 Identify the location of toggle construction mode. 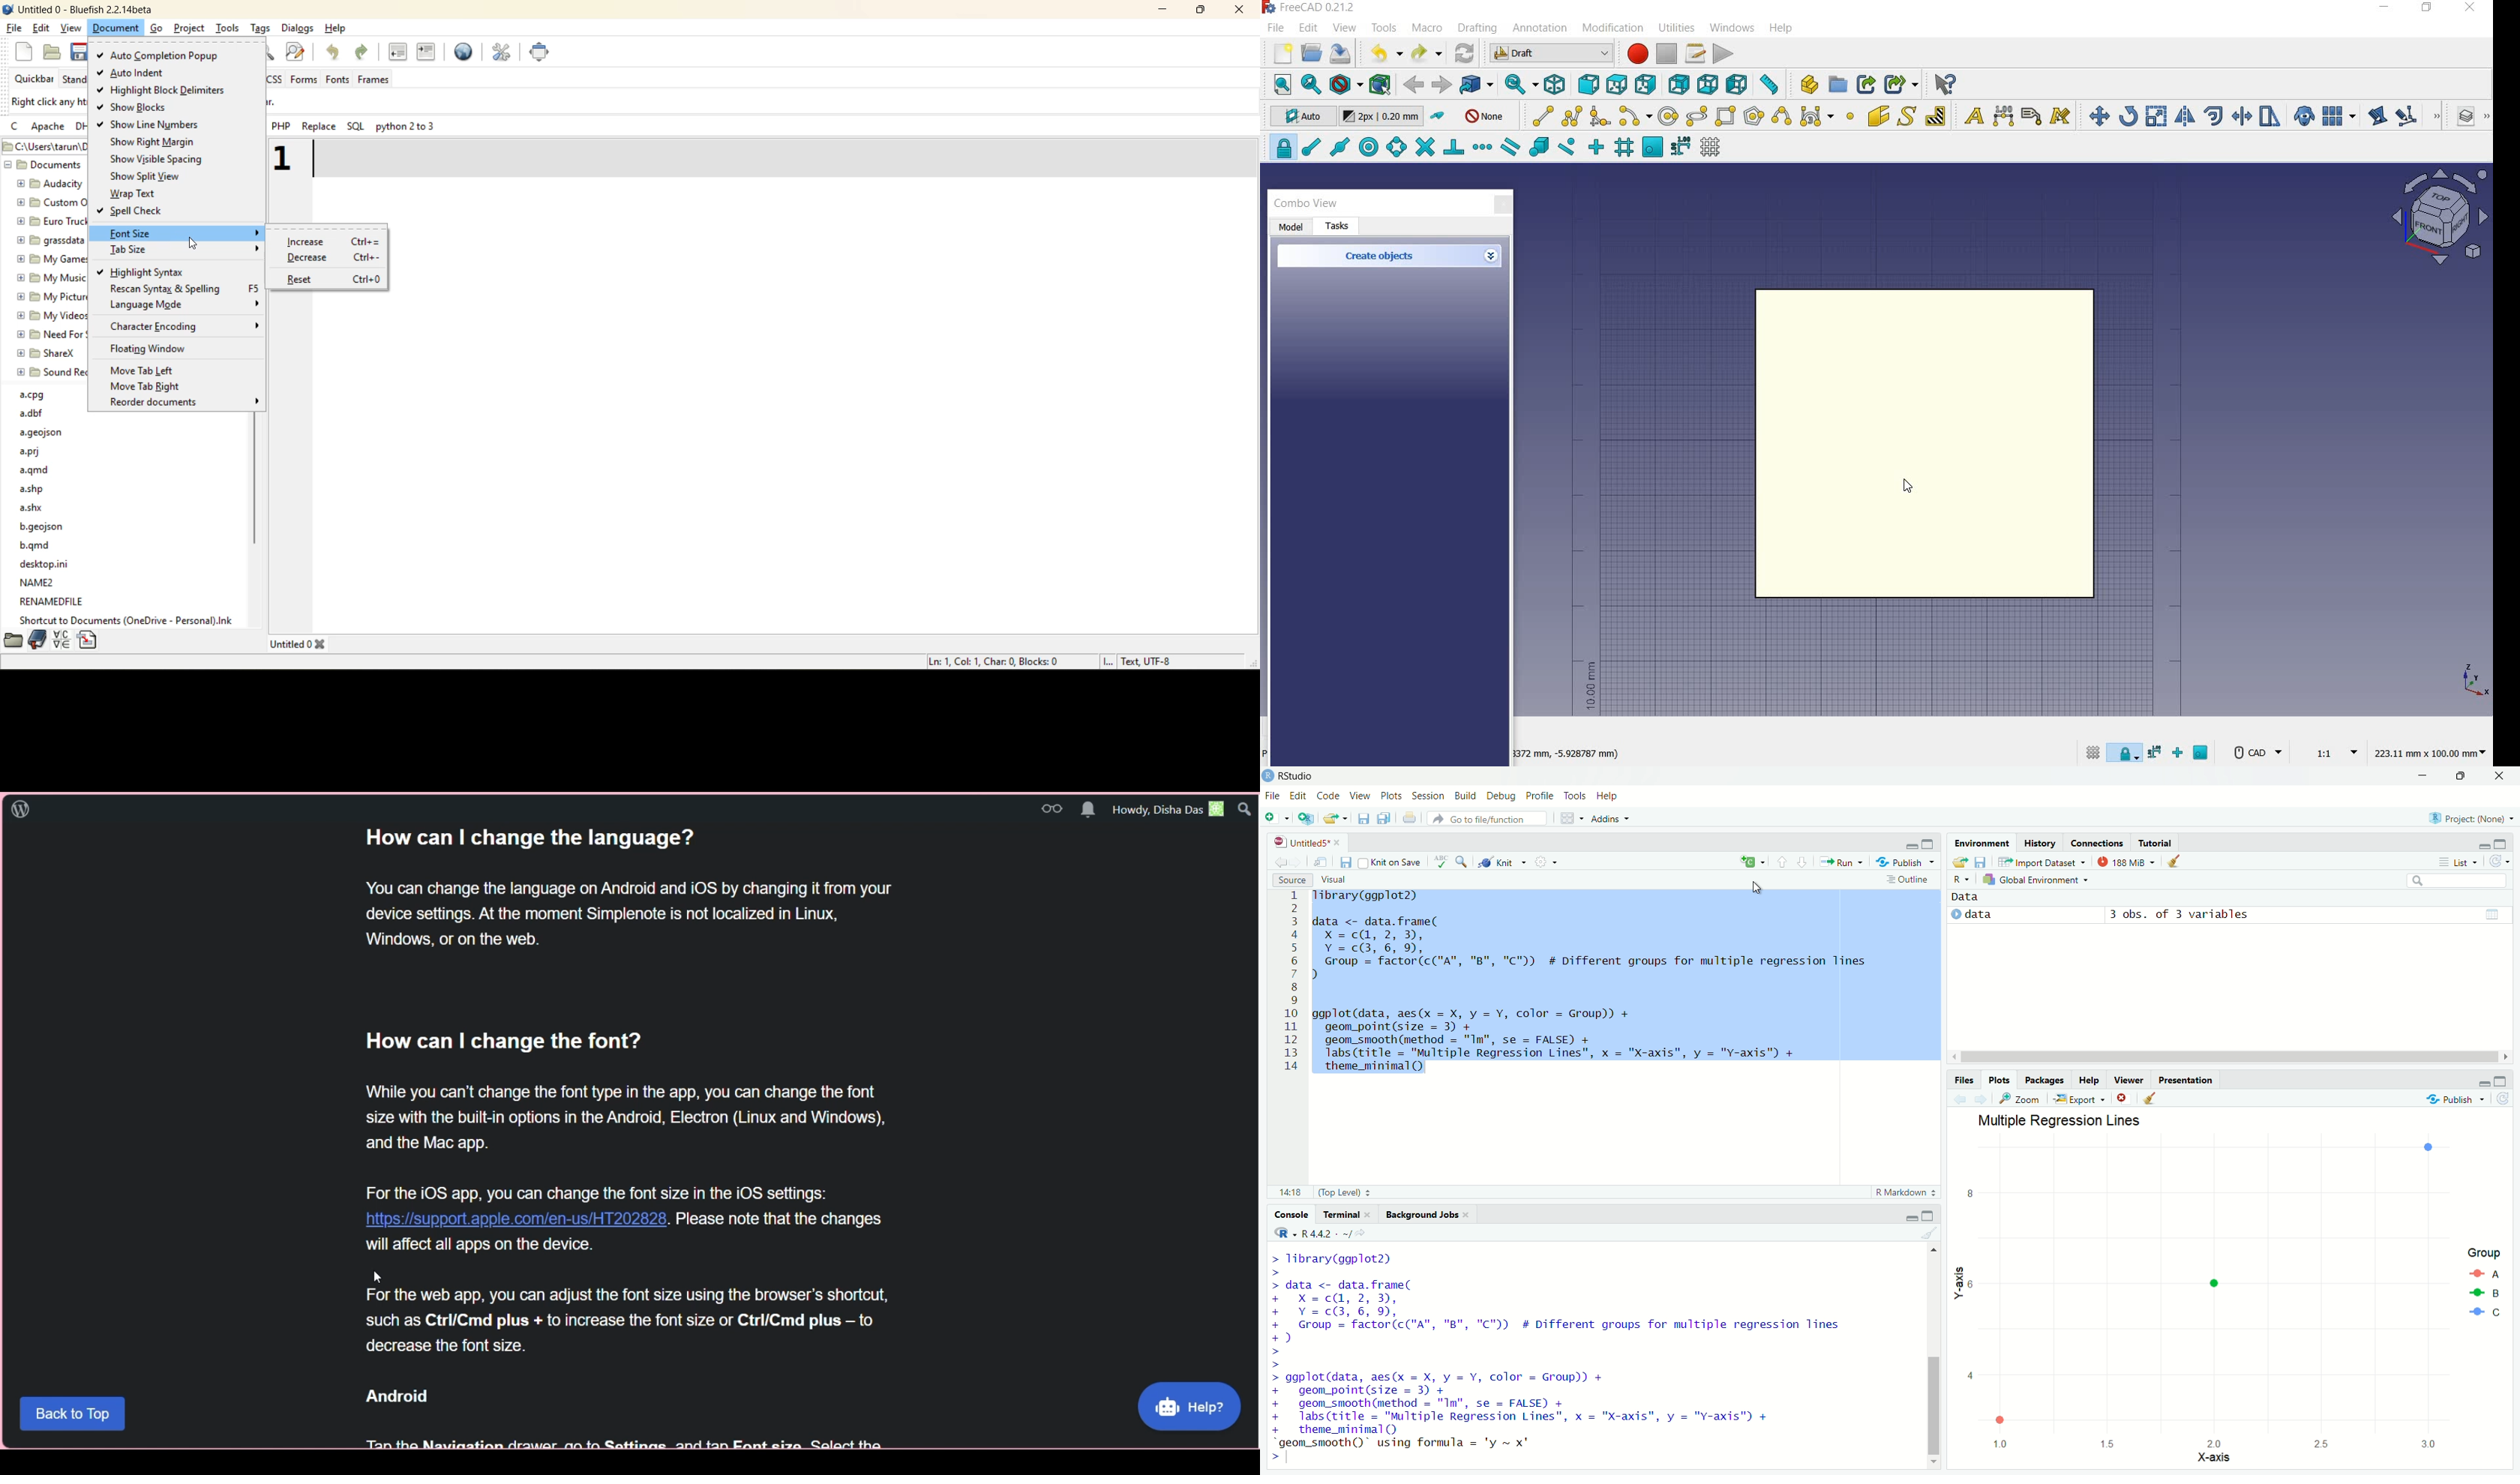
(1439, 117).